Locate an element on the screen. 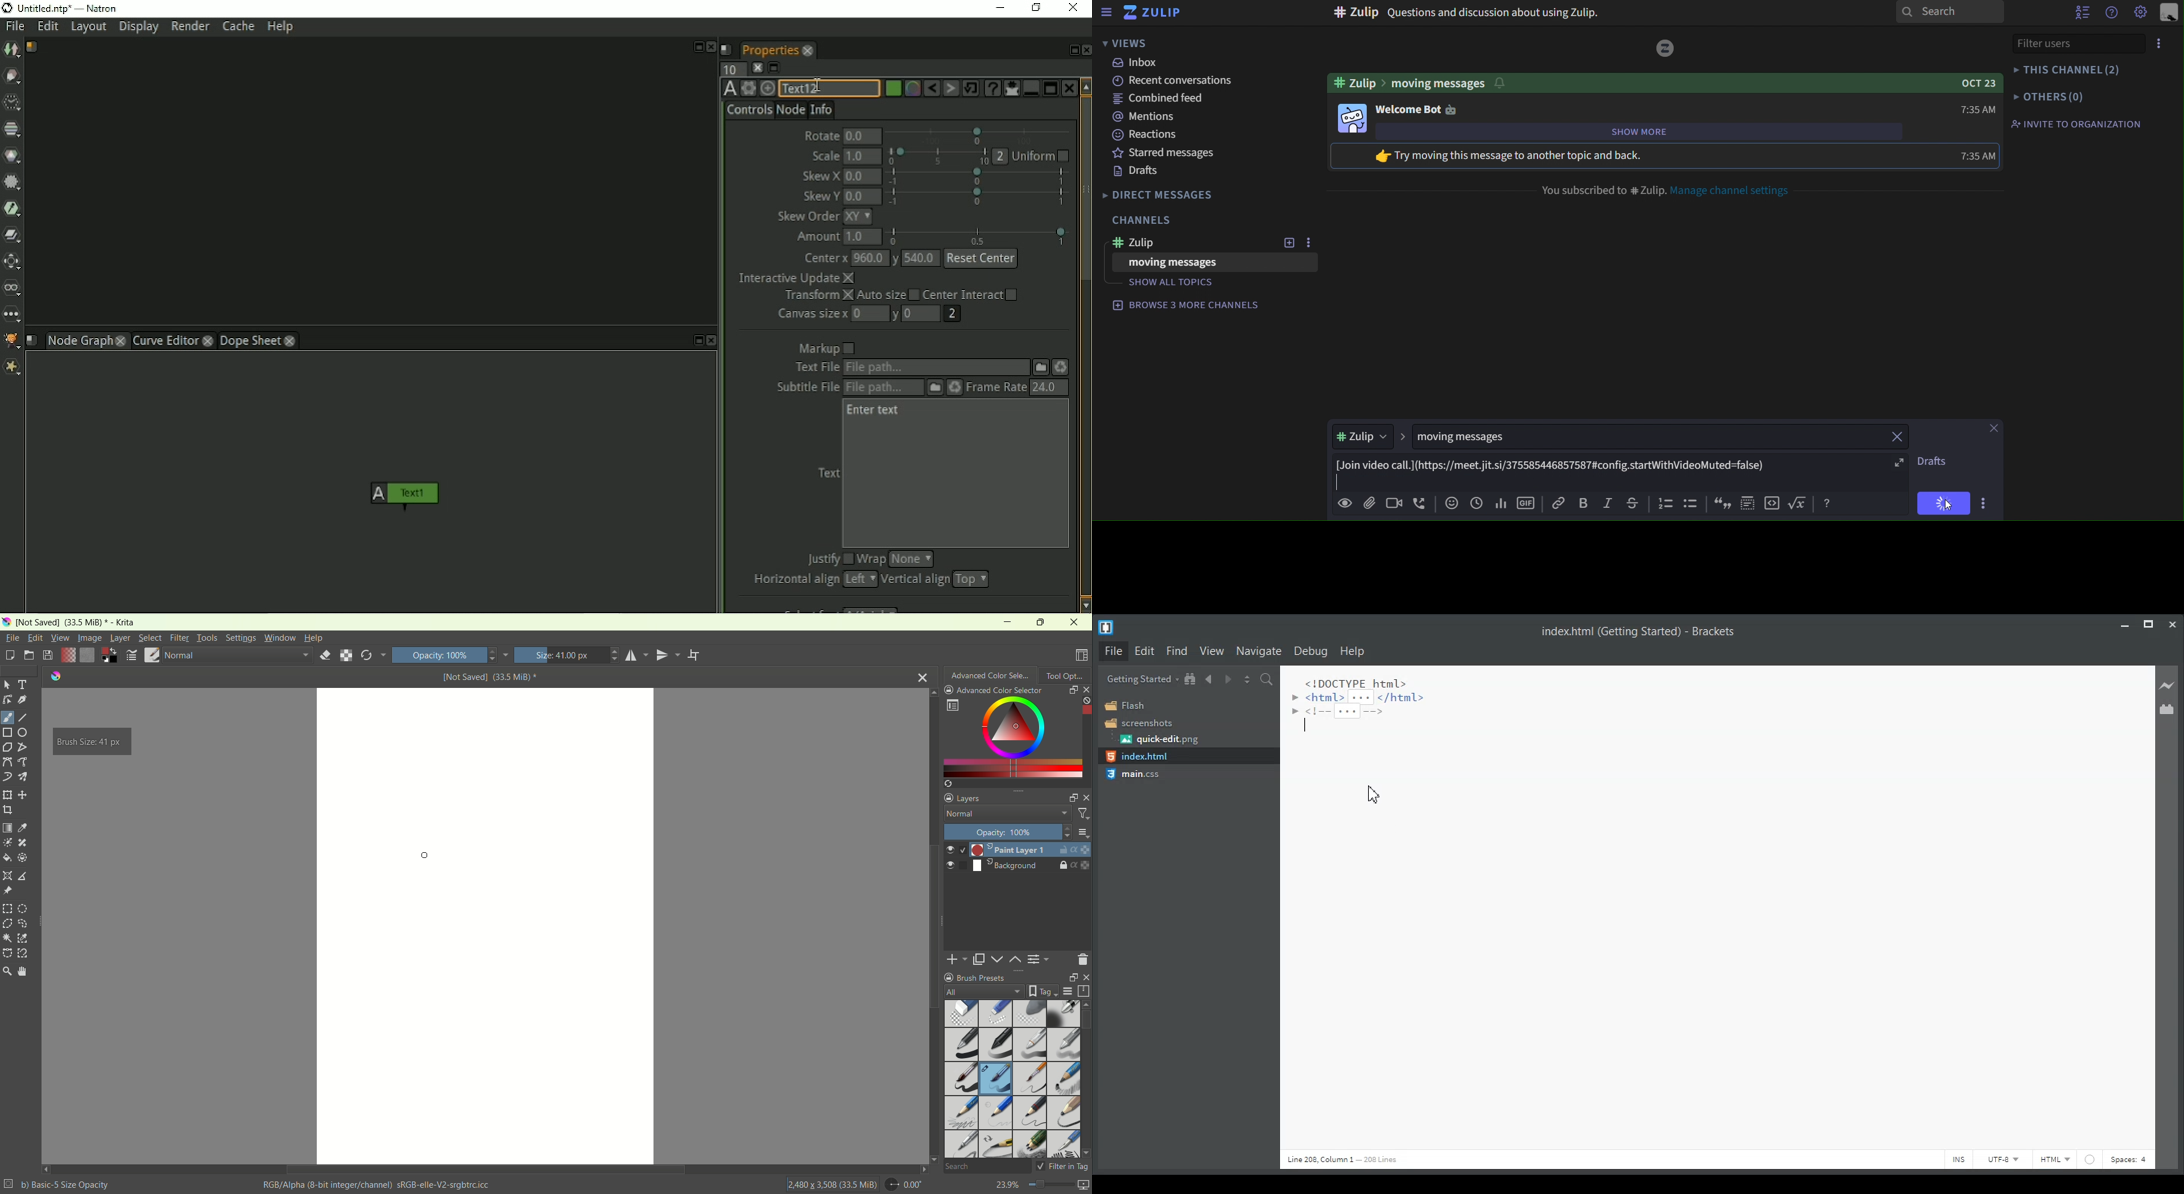  icon is located at coordinates (1748, 503).